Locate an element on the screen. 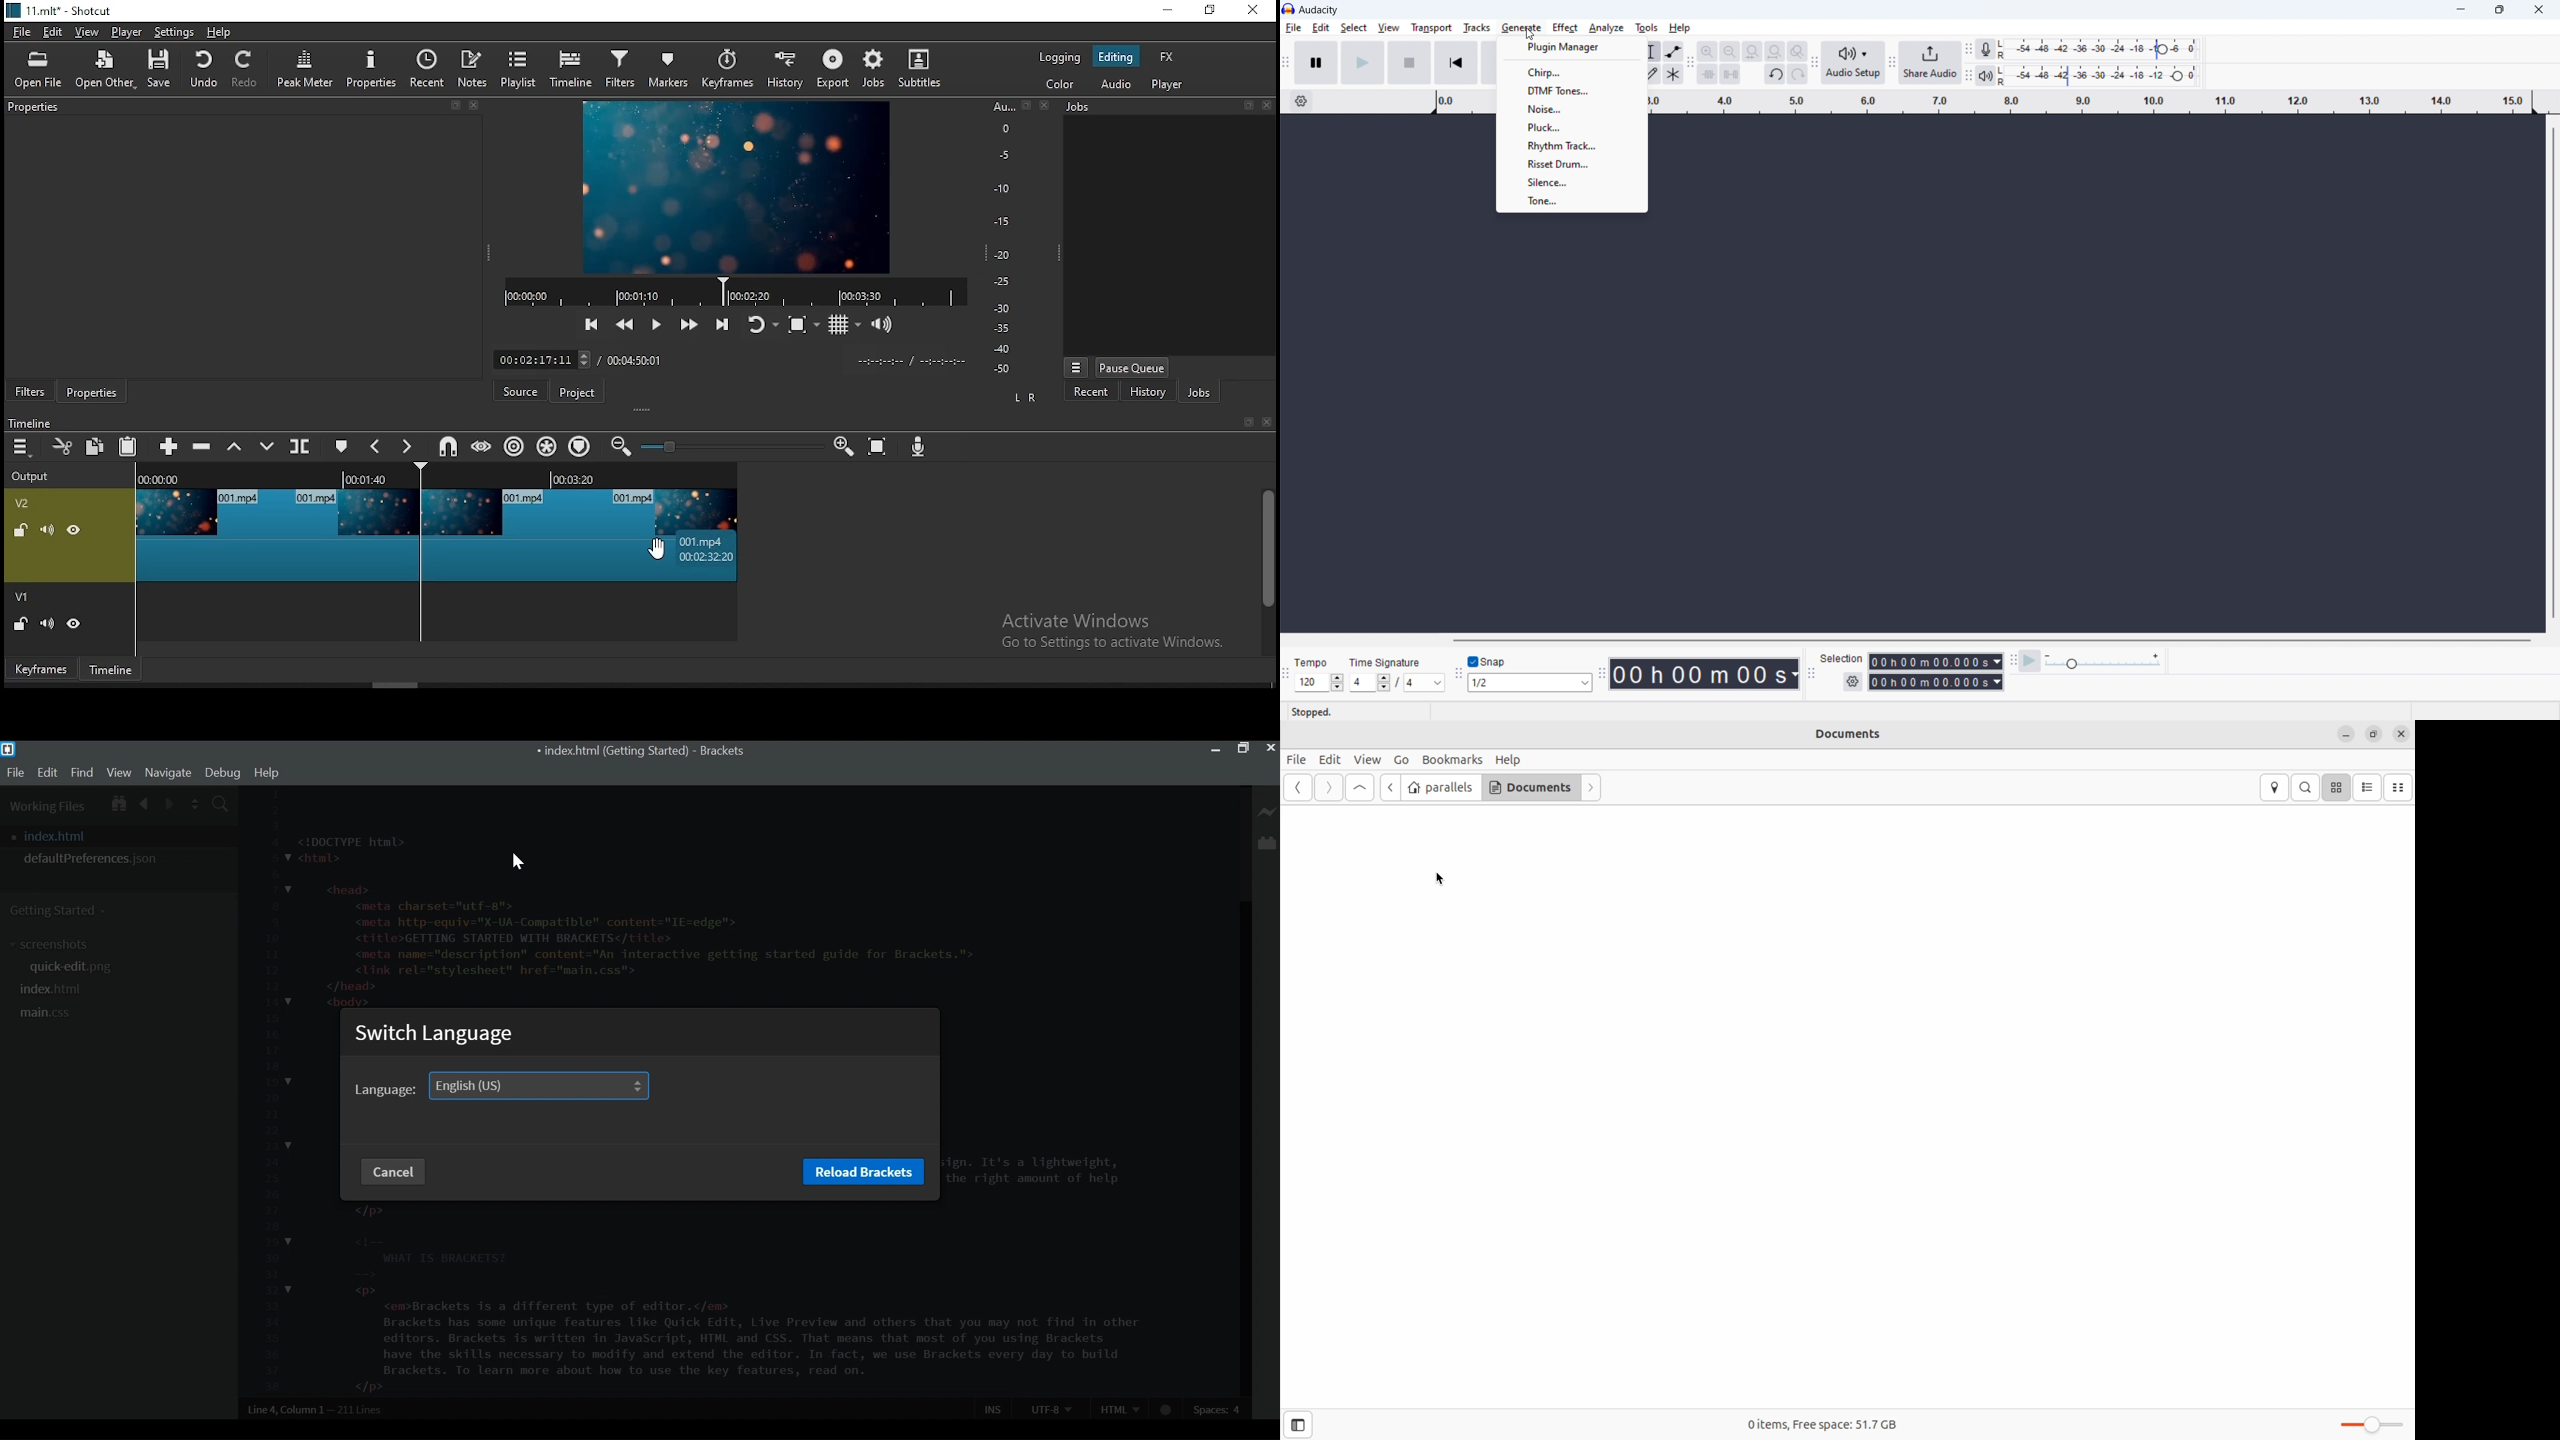  keyframes is located at coordinates (730, 70).